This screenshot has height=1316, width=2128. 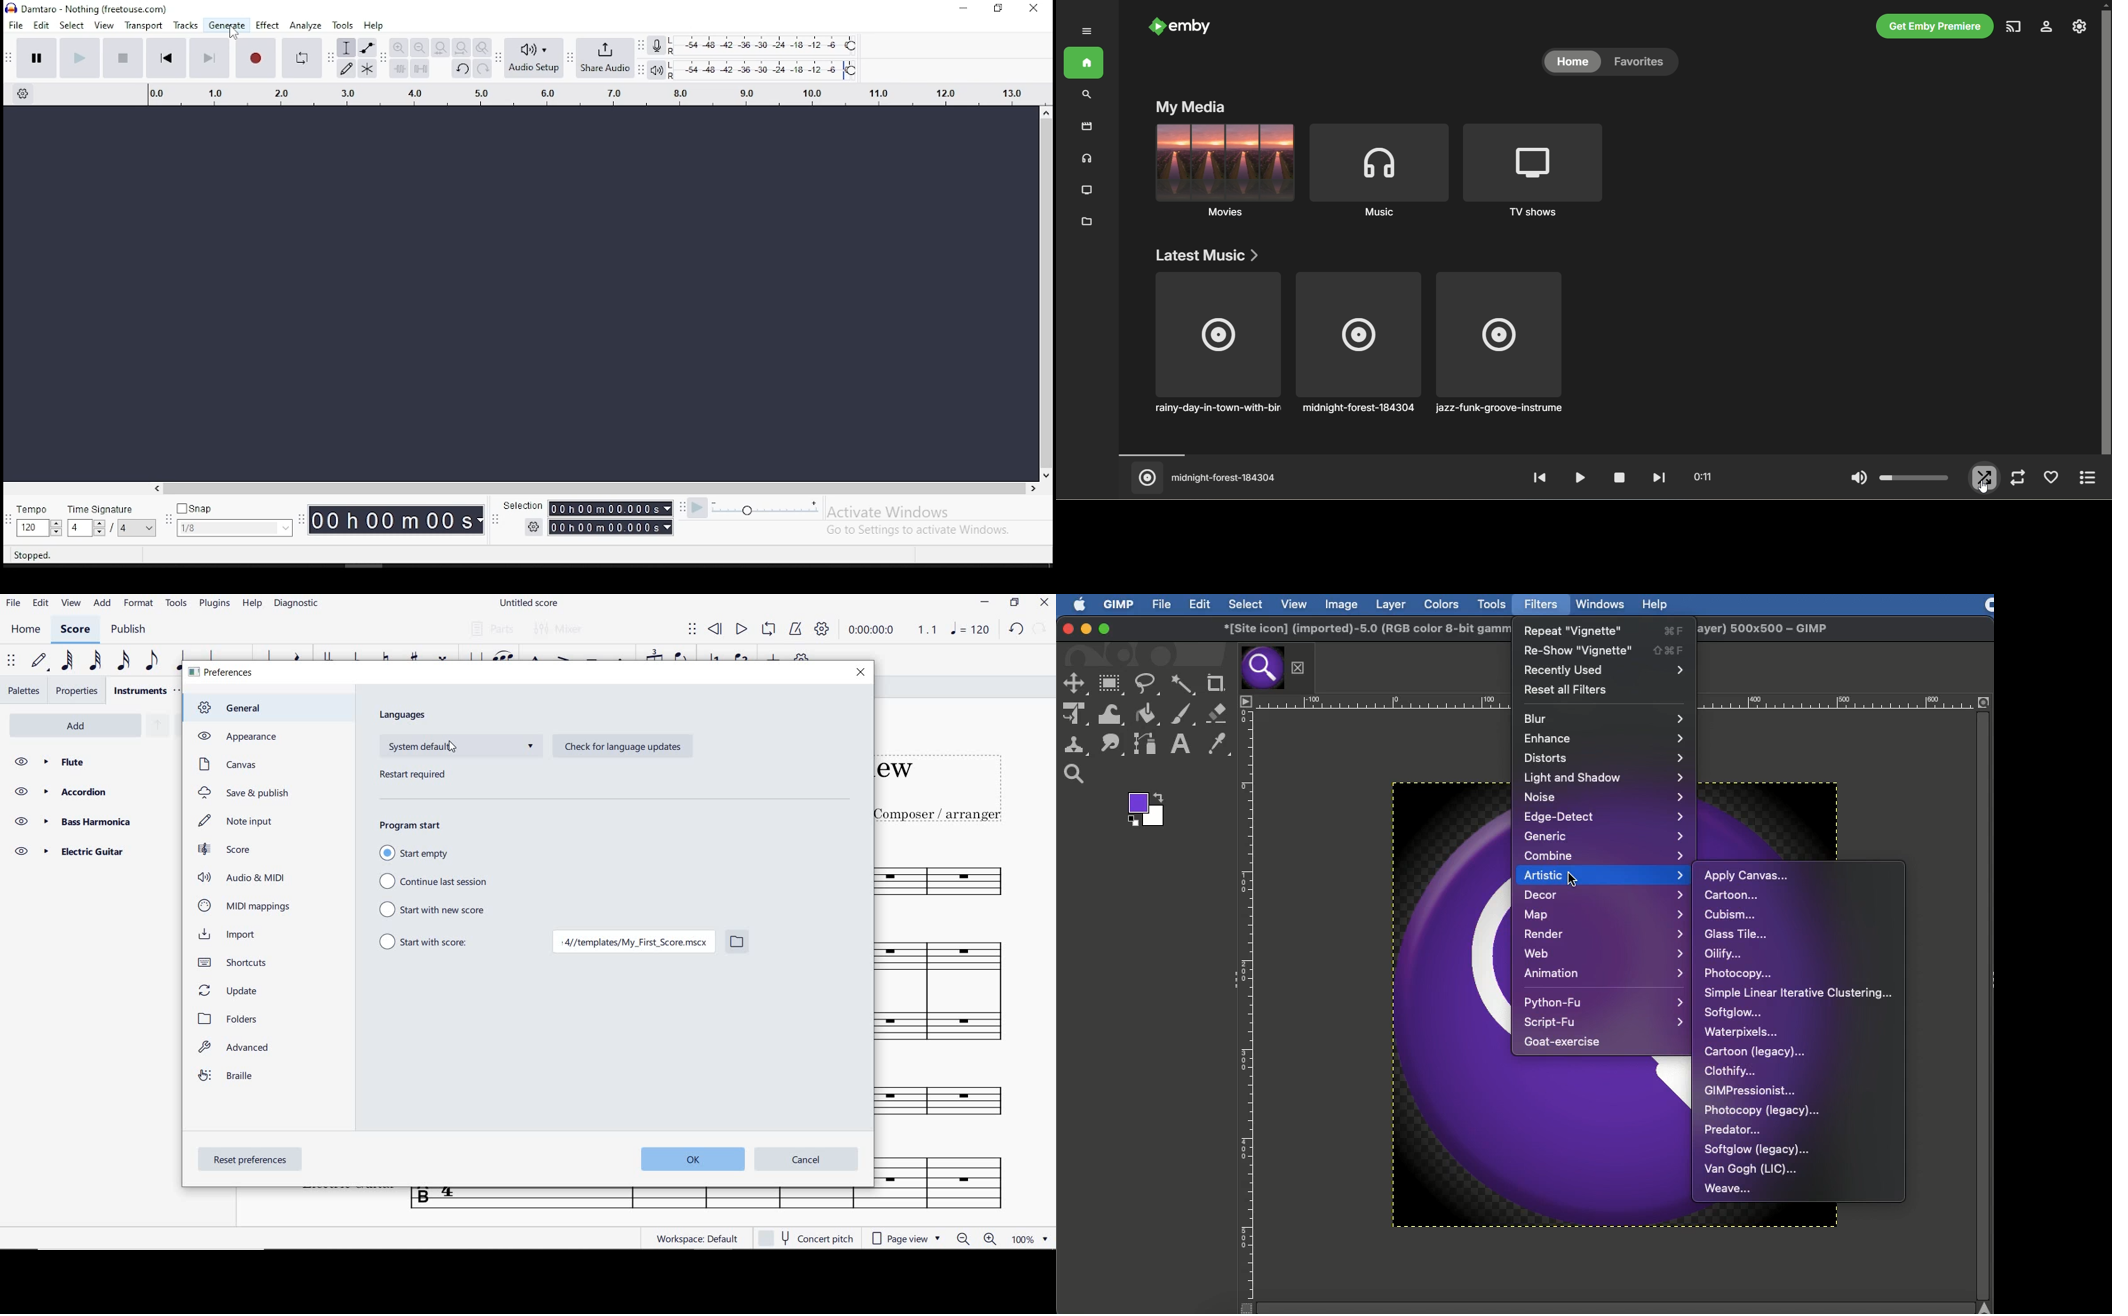 What do you see at coordinates (225, 26) in the screenshot?
I see `generate` at bounding box center [225, 26].